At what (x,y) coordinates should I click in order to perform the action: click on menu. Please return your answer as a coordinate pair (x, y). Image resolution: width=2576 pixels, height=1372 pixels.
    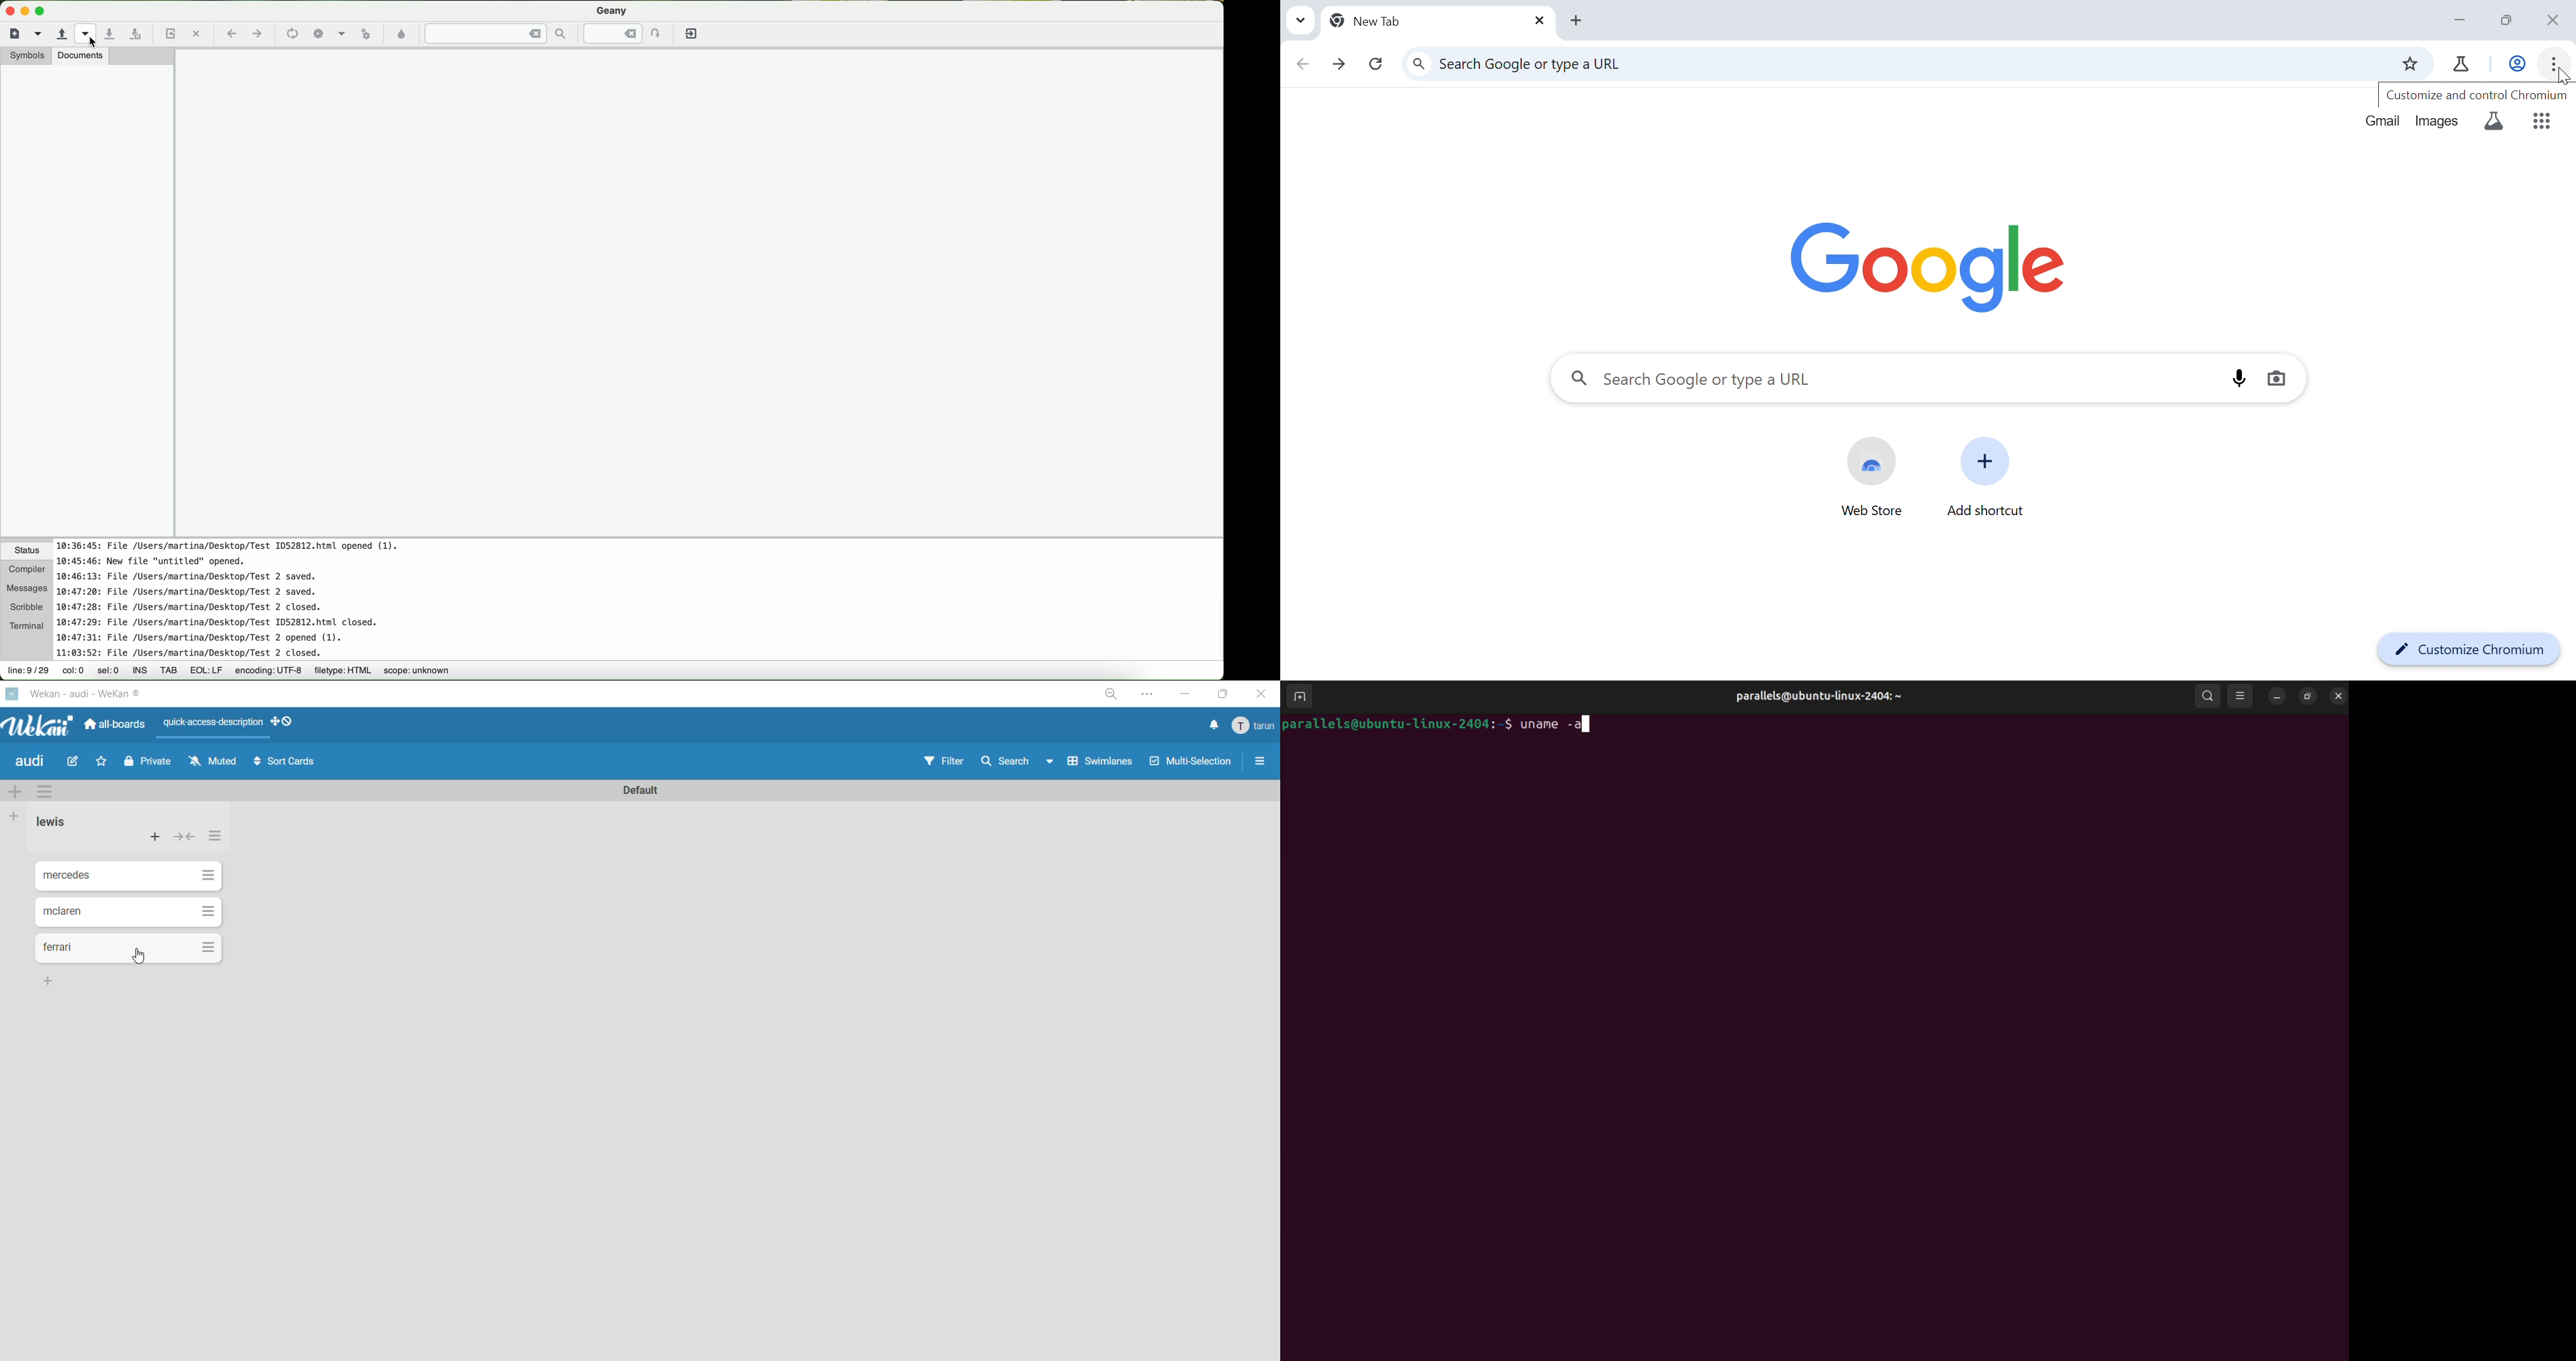
    Looking at the image, I should click on (1254, 727).